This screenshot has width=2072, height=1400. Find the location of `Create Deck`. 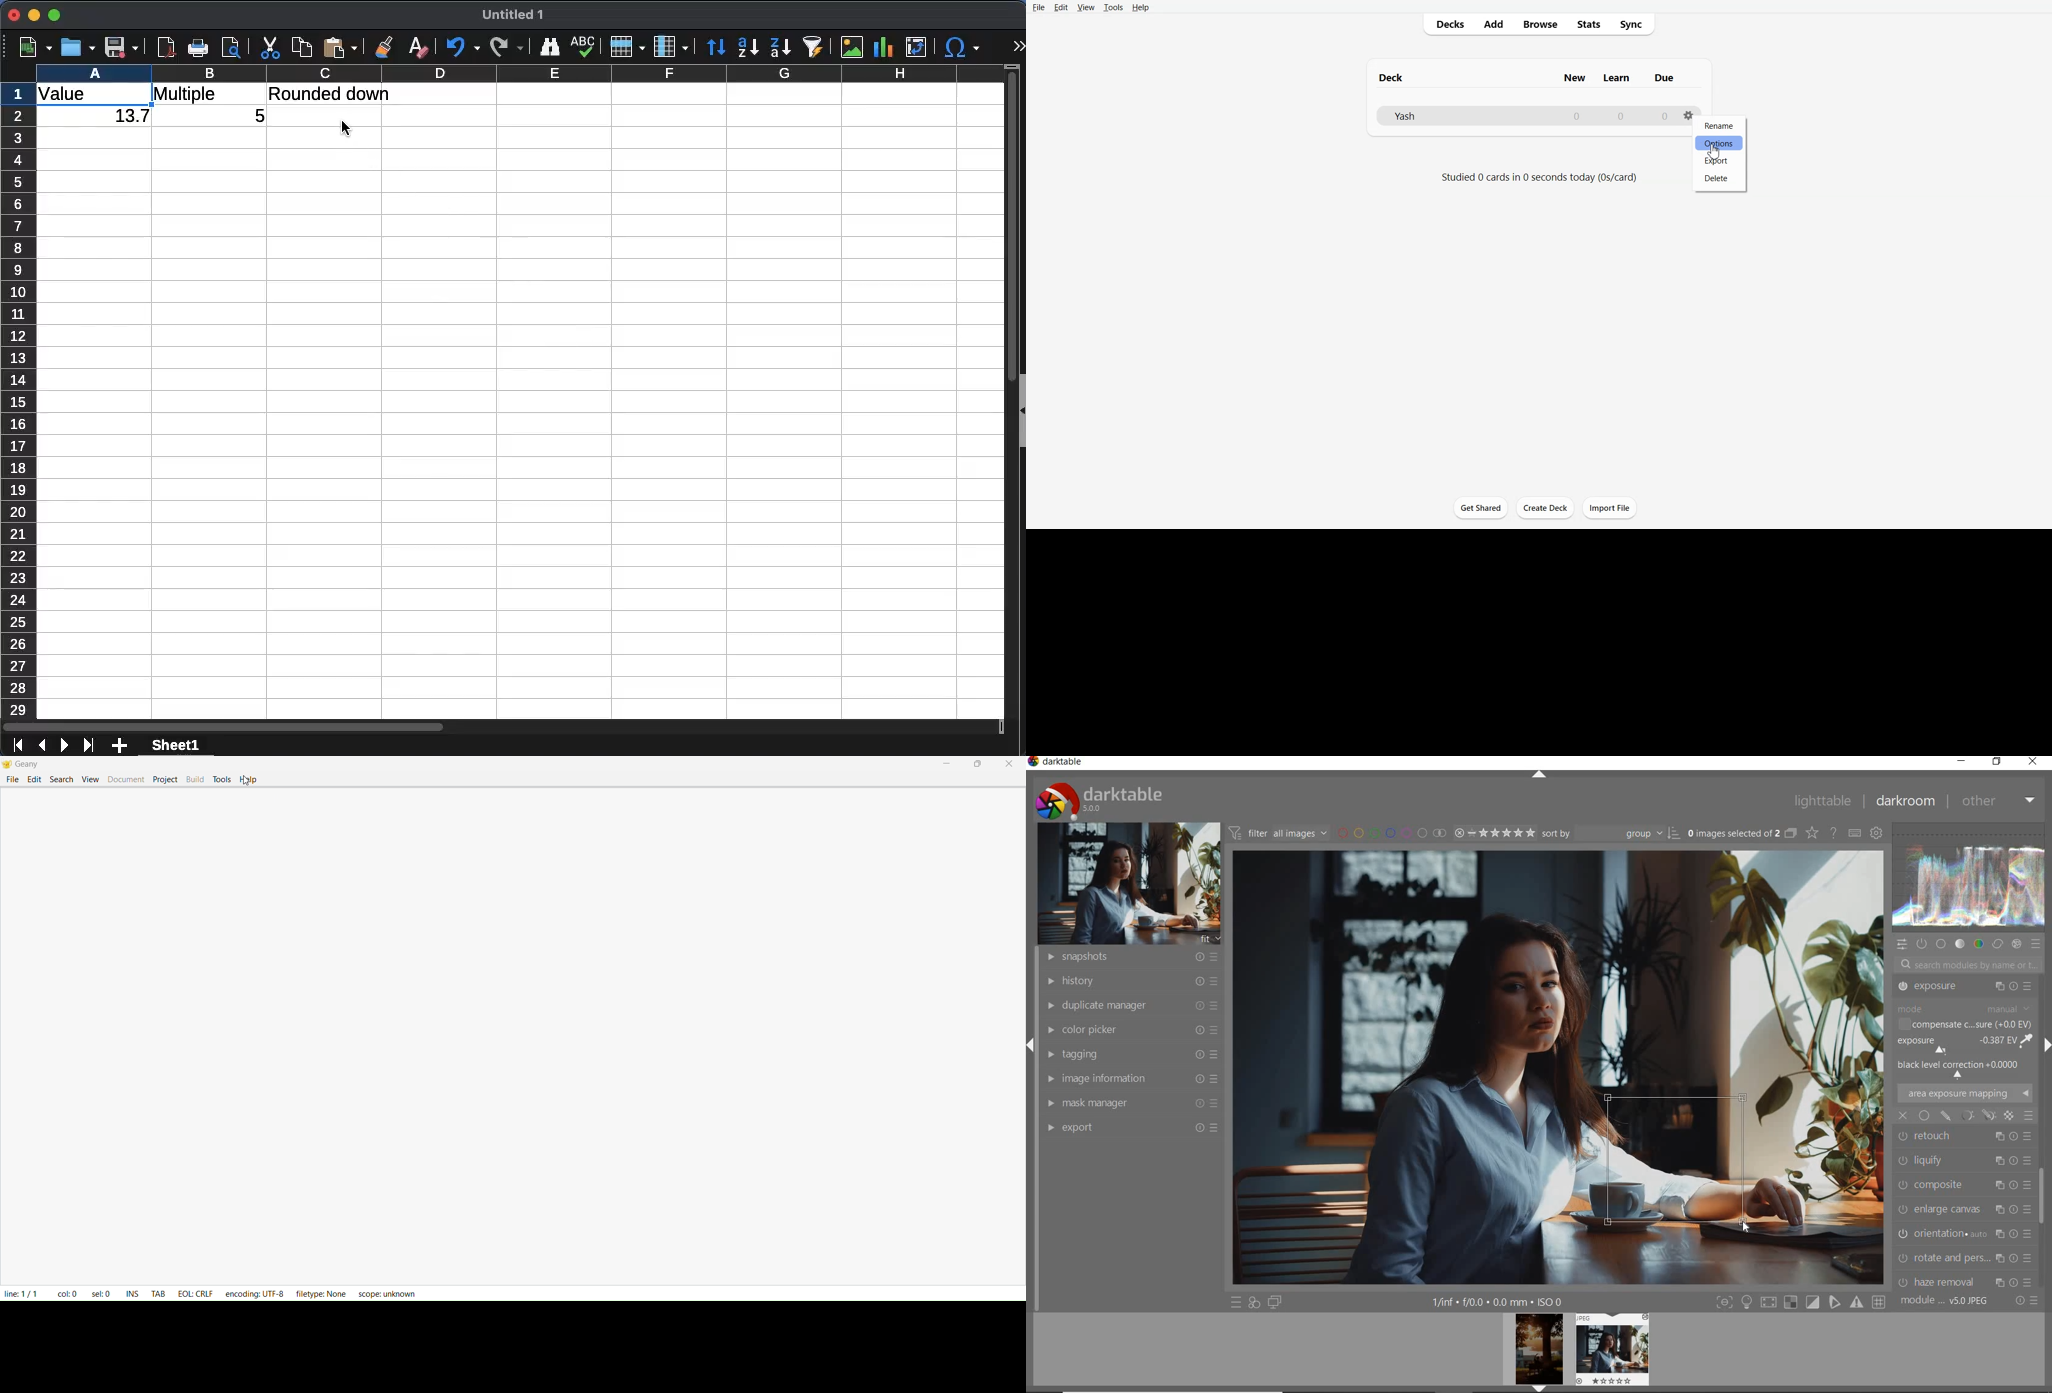

Create Deck is located at coordinates (1545, 508).